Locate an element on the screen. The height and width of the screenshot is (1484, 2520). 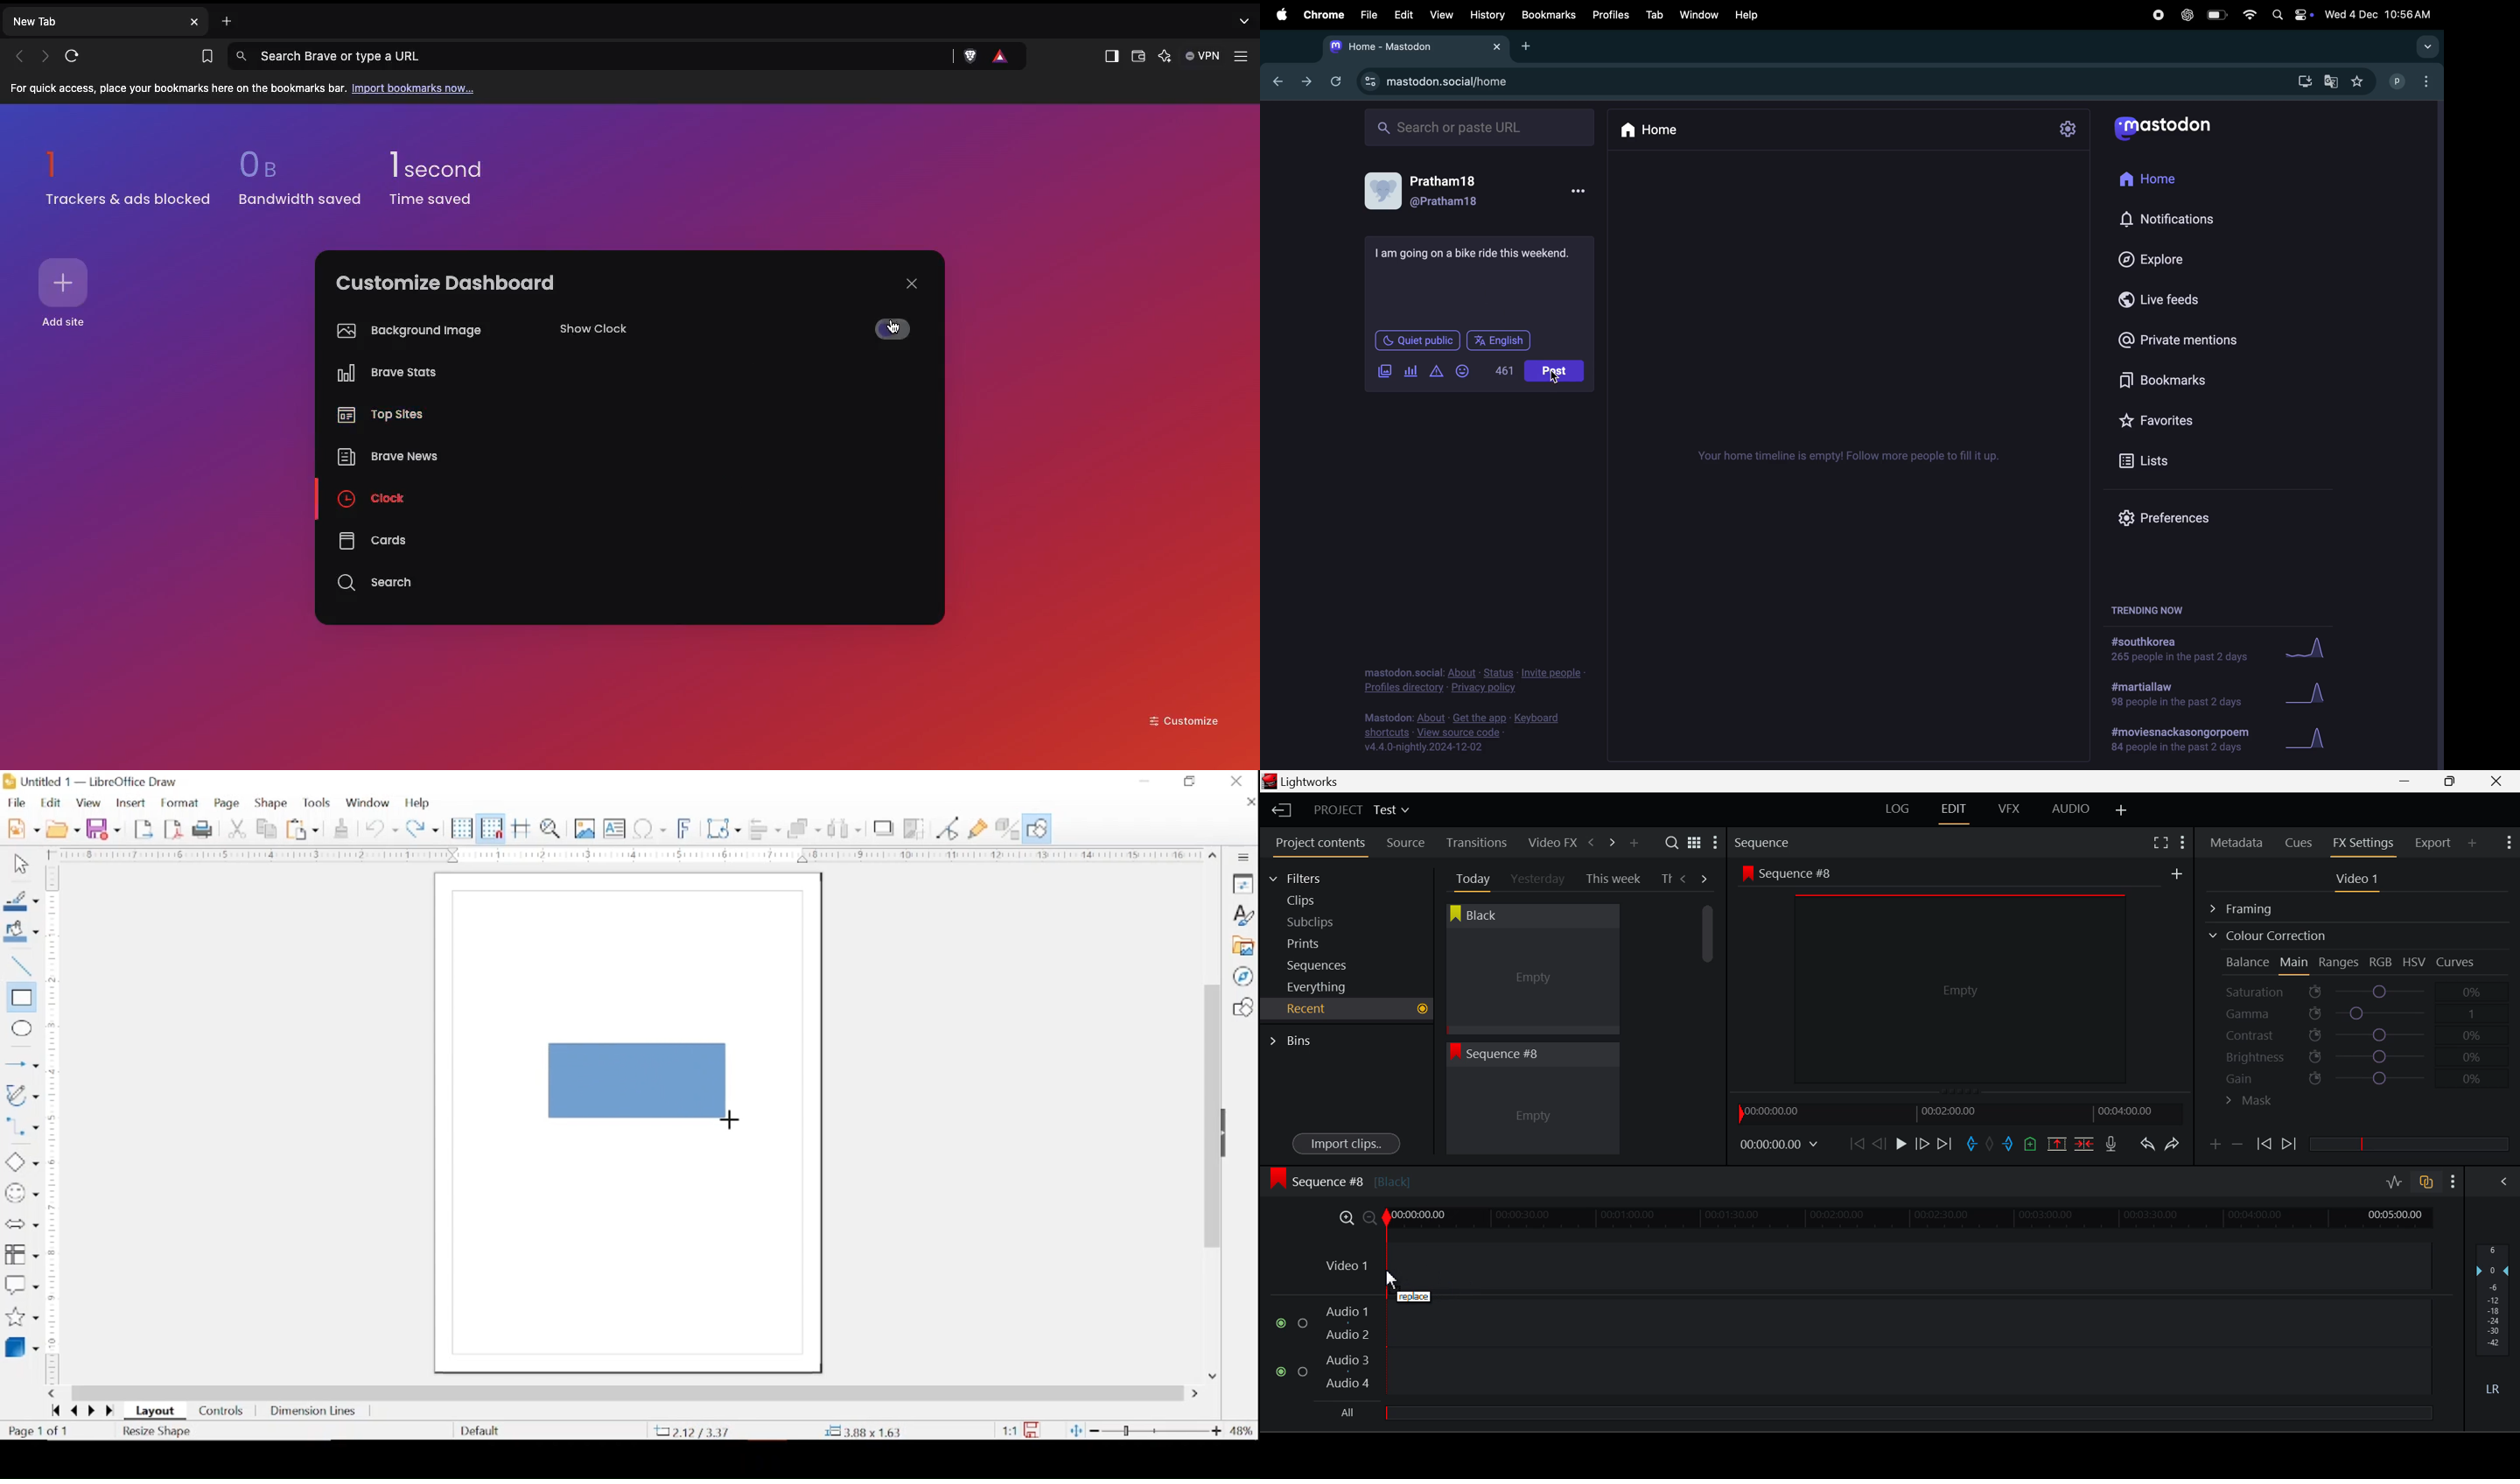
scroll down arrow is located at coordinates (1211, 1375).